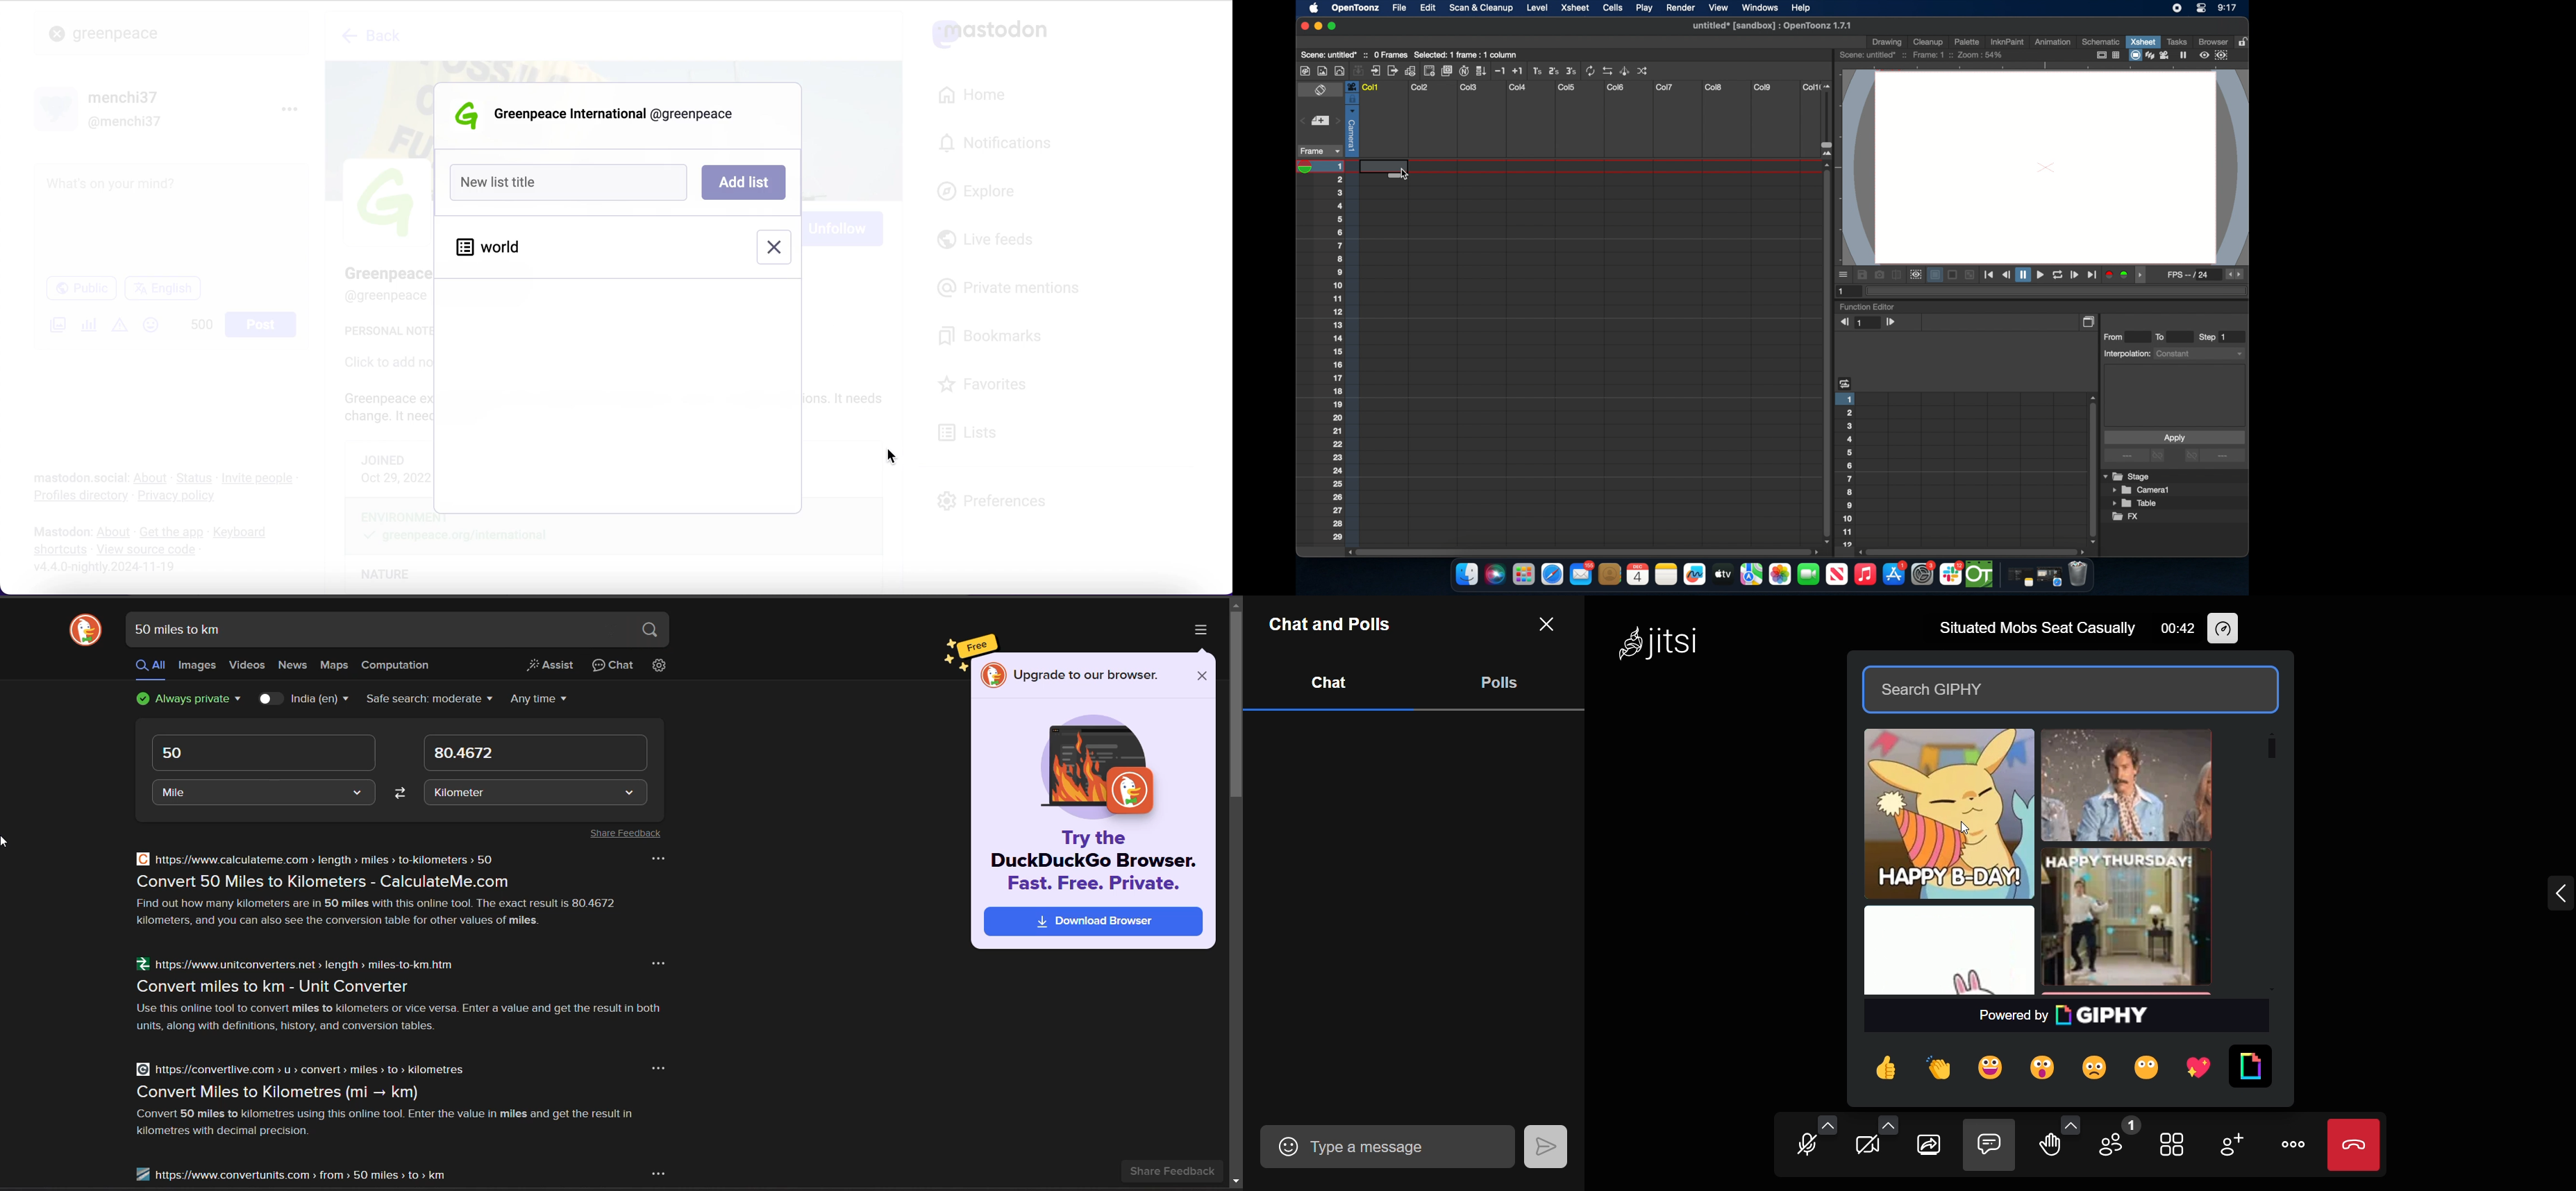 The width and height of the screenshot is (2576, 1204). What do you see at coordinates (321, 698) in the screenshot?
I see `country` at bounding box center [321, 698].